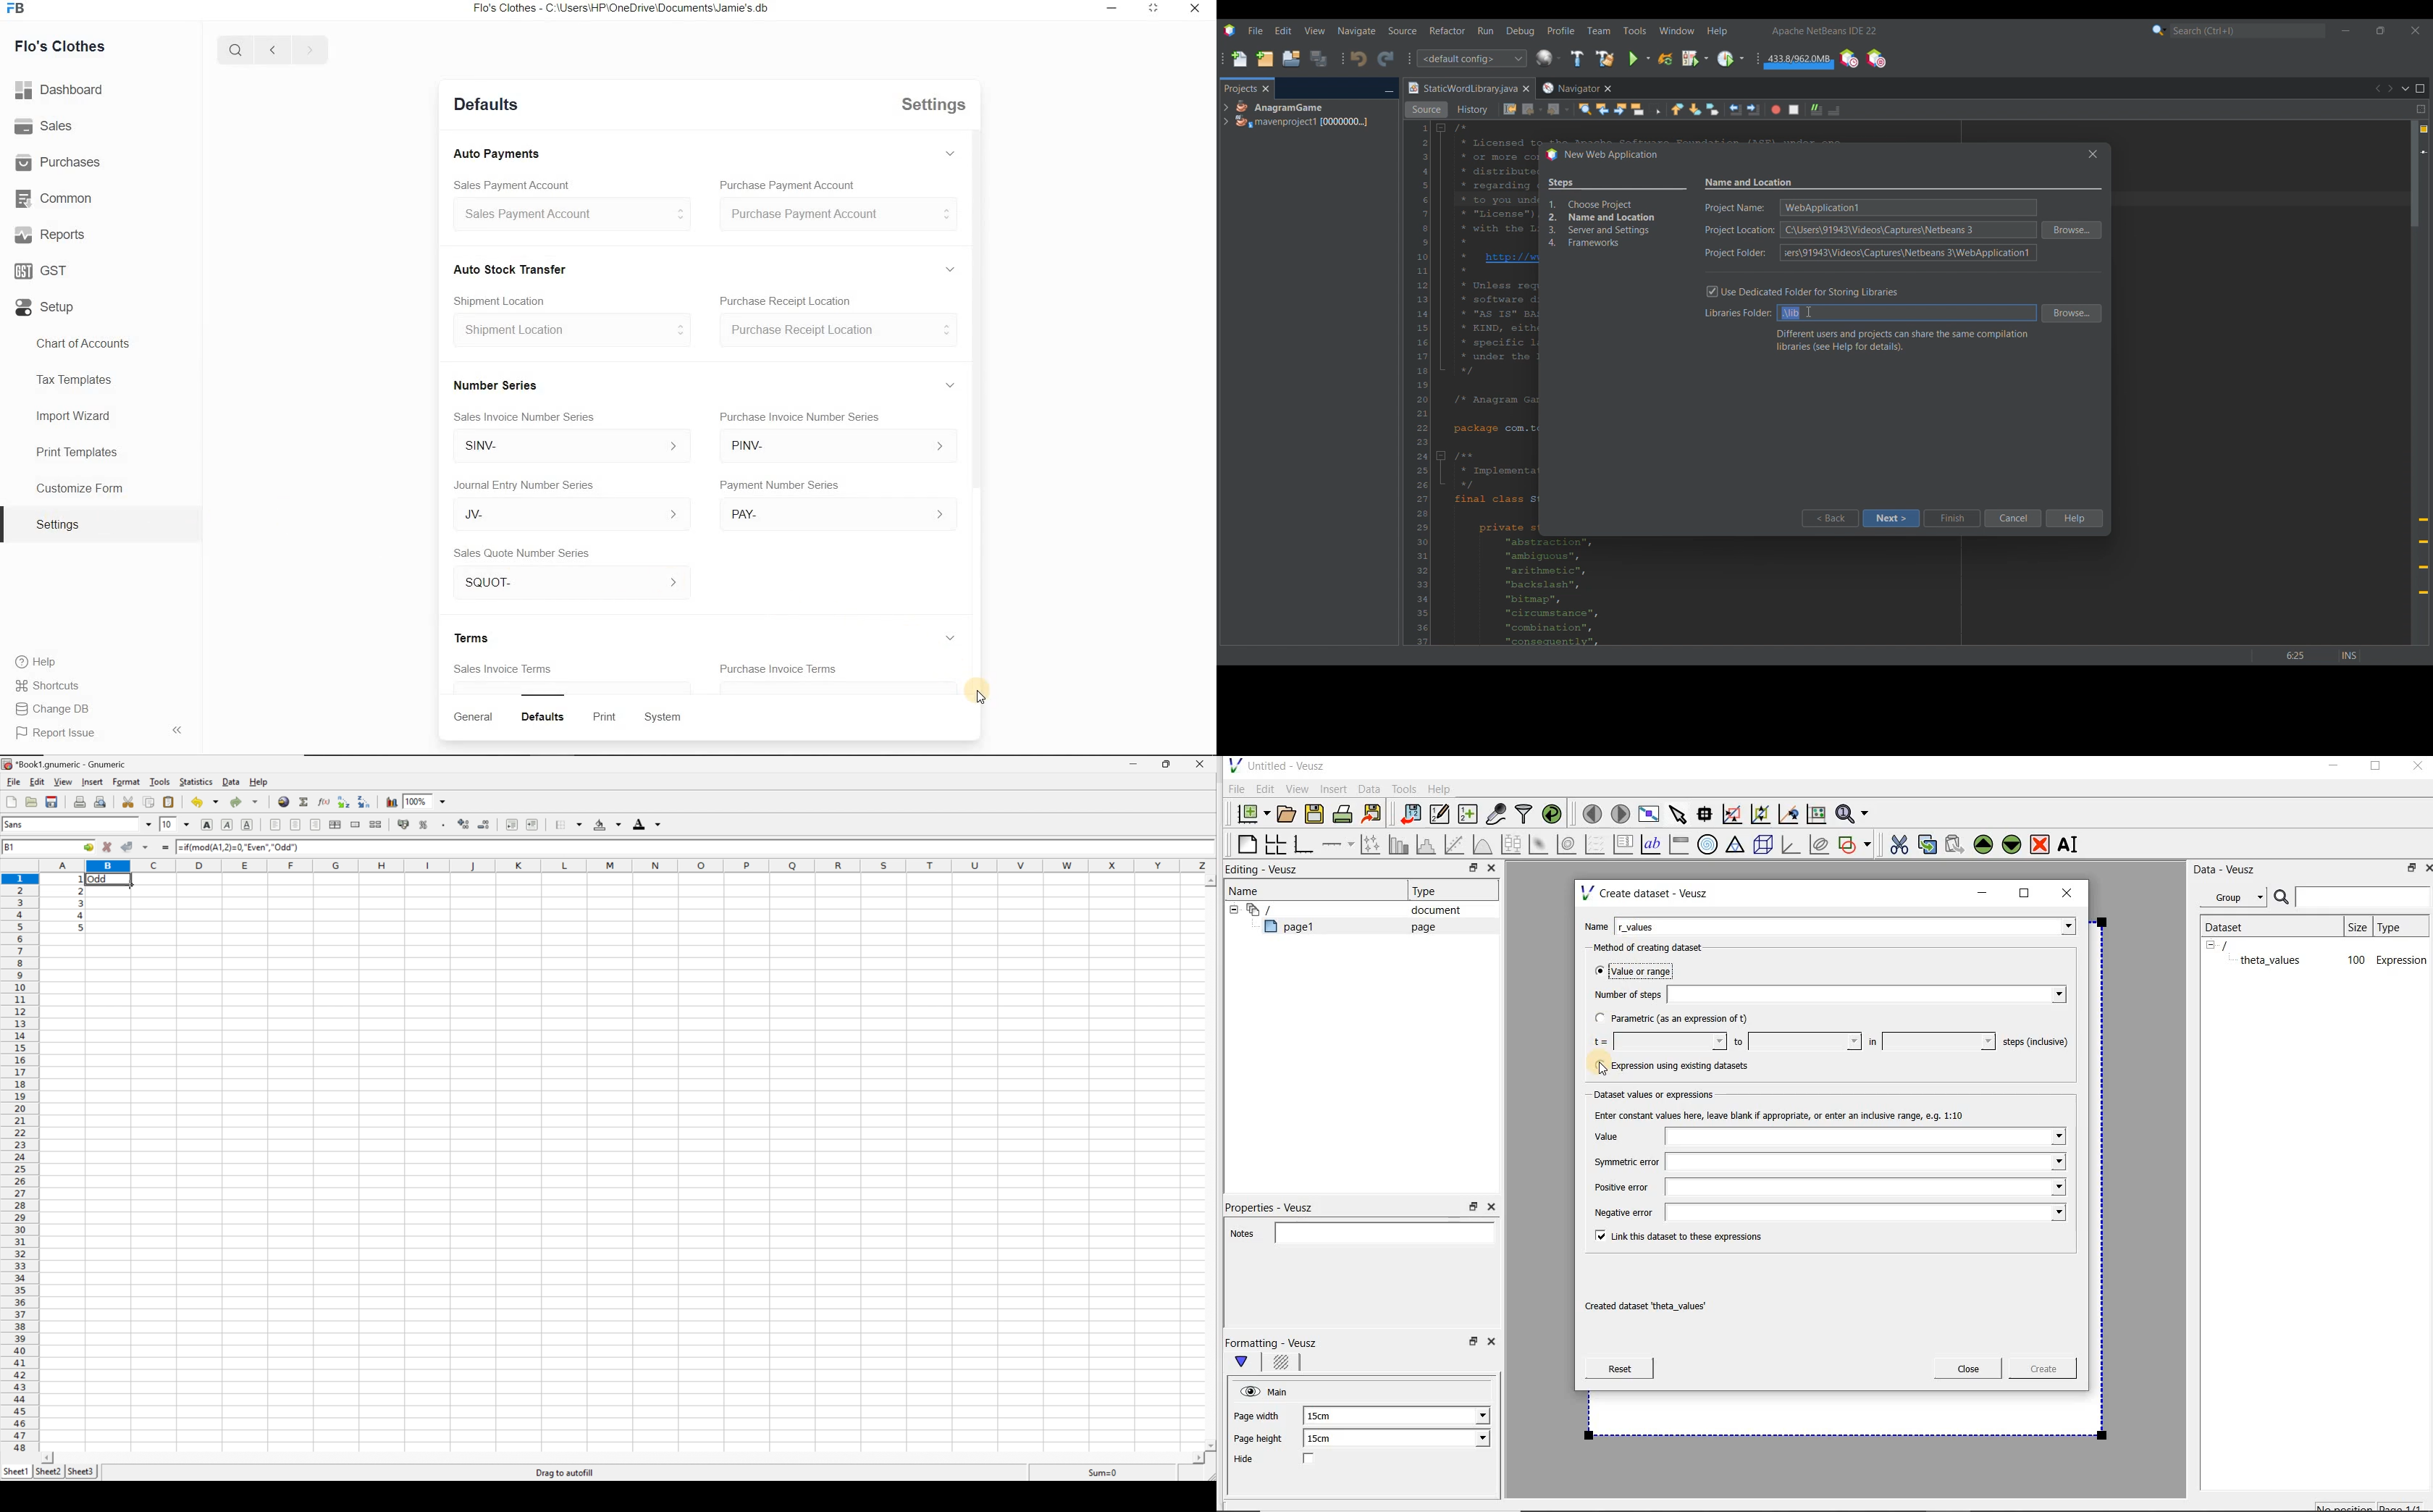  Describe the element at coordinates (53, 198) in the screenshot. I see `Common` at that location.